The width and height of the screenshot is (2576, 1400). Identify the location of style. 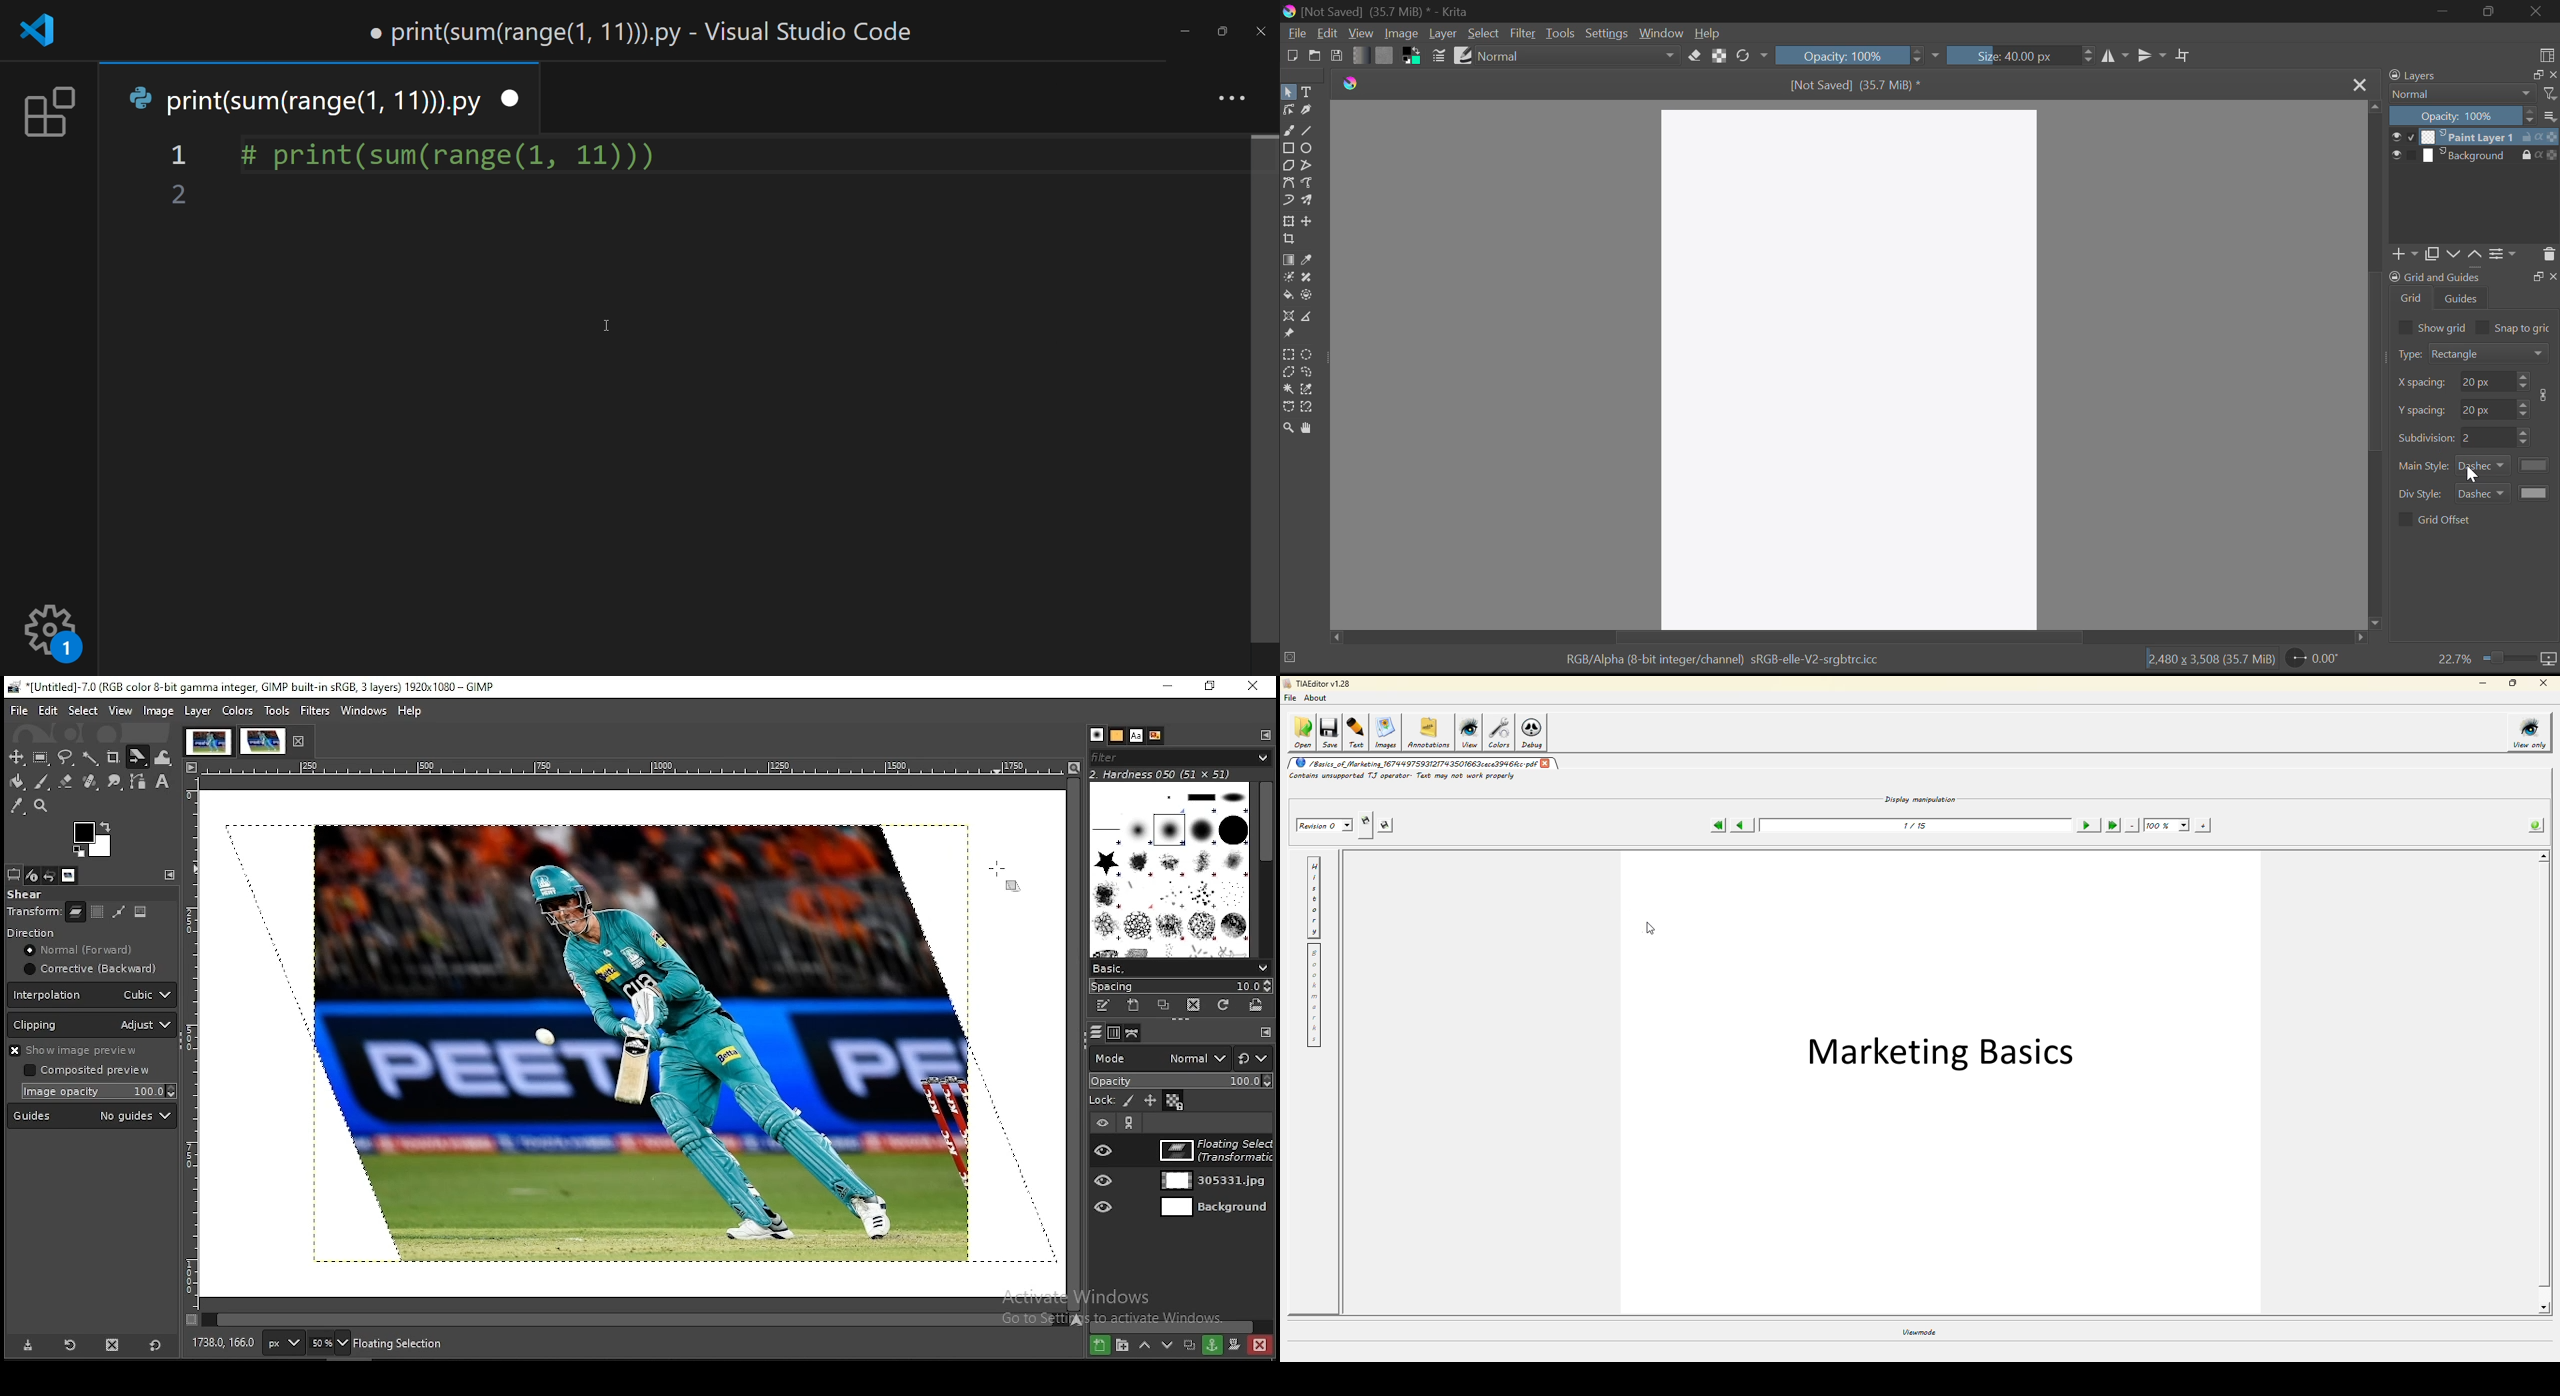
(2483, 466).